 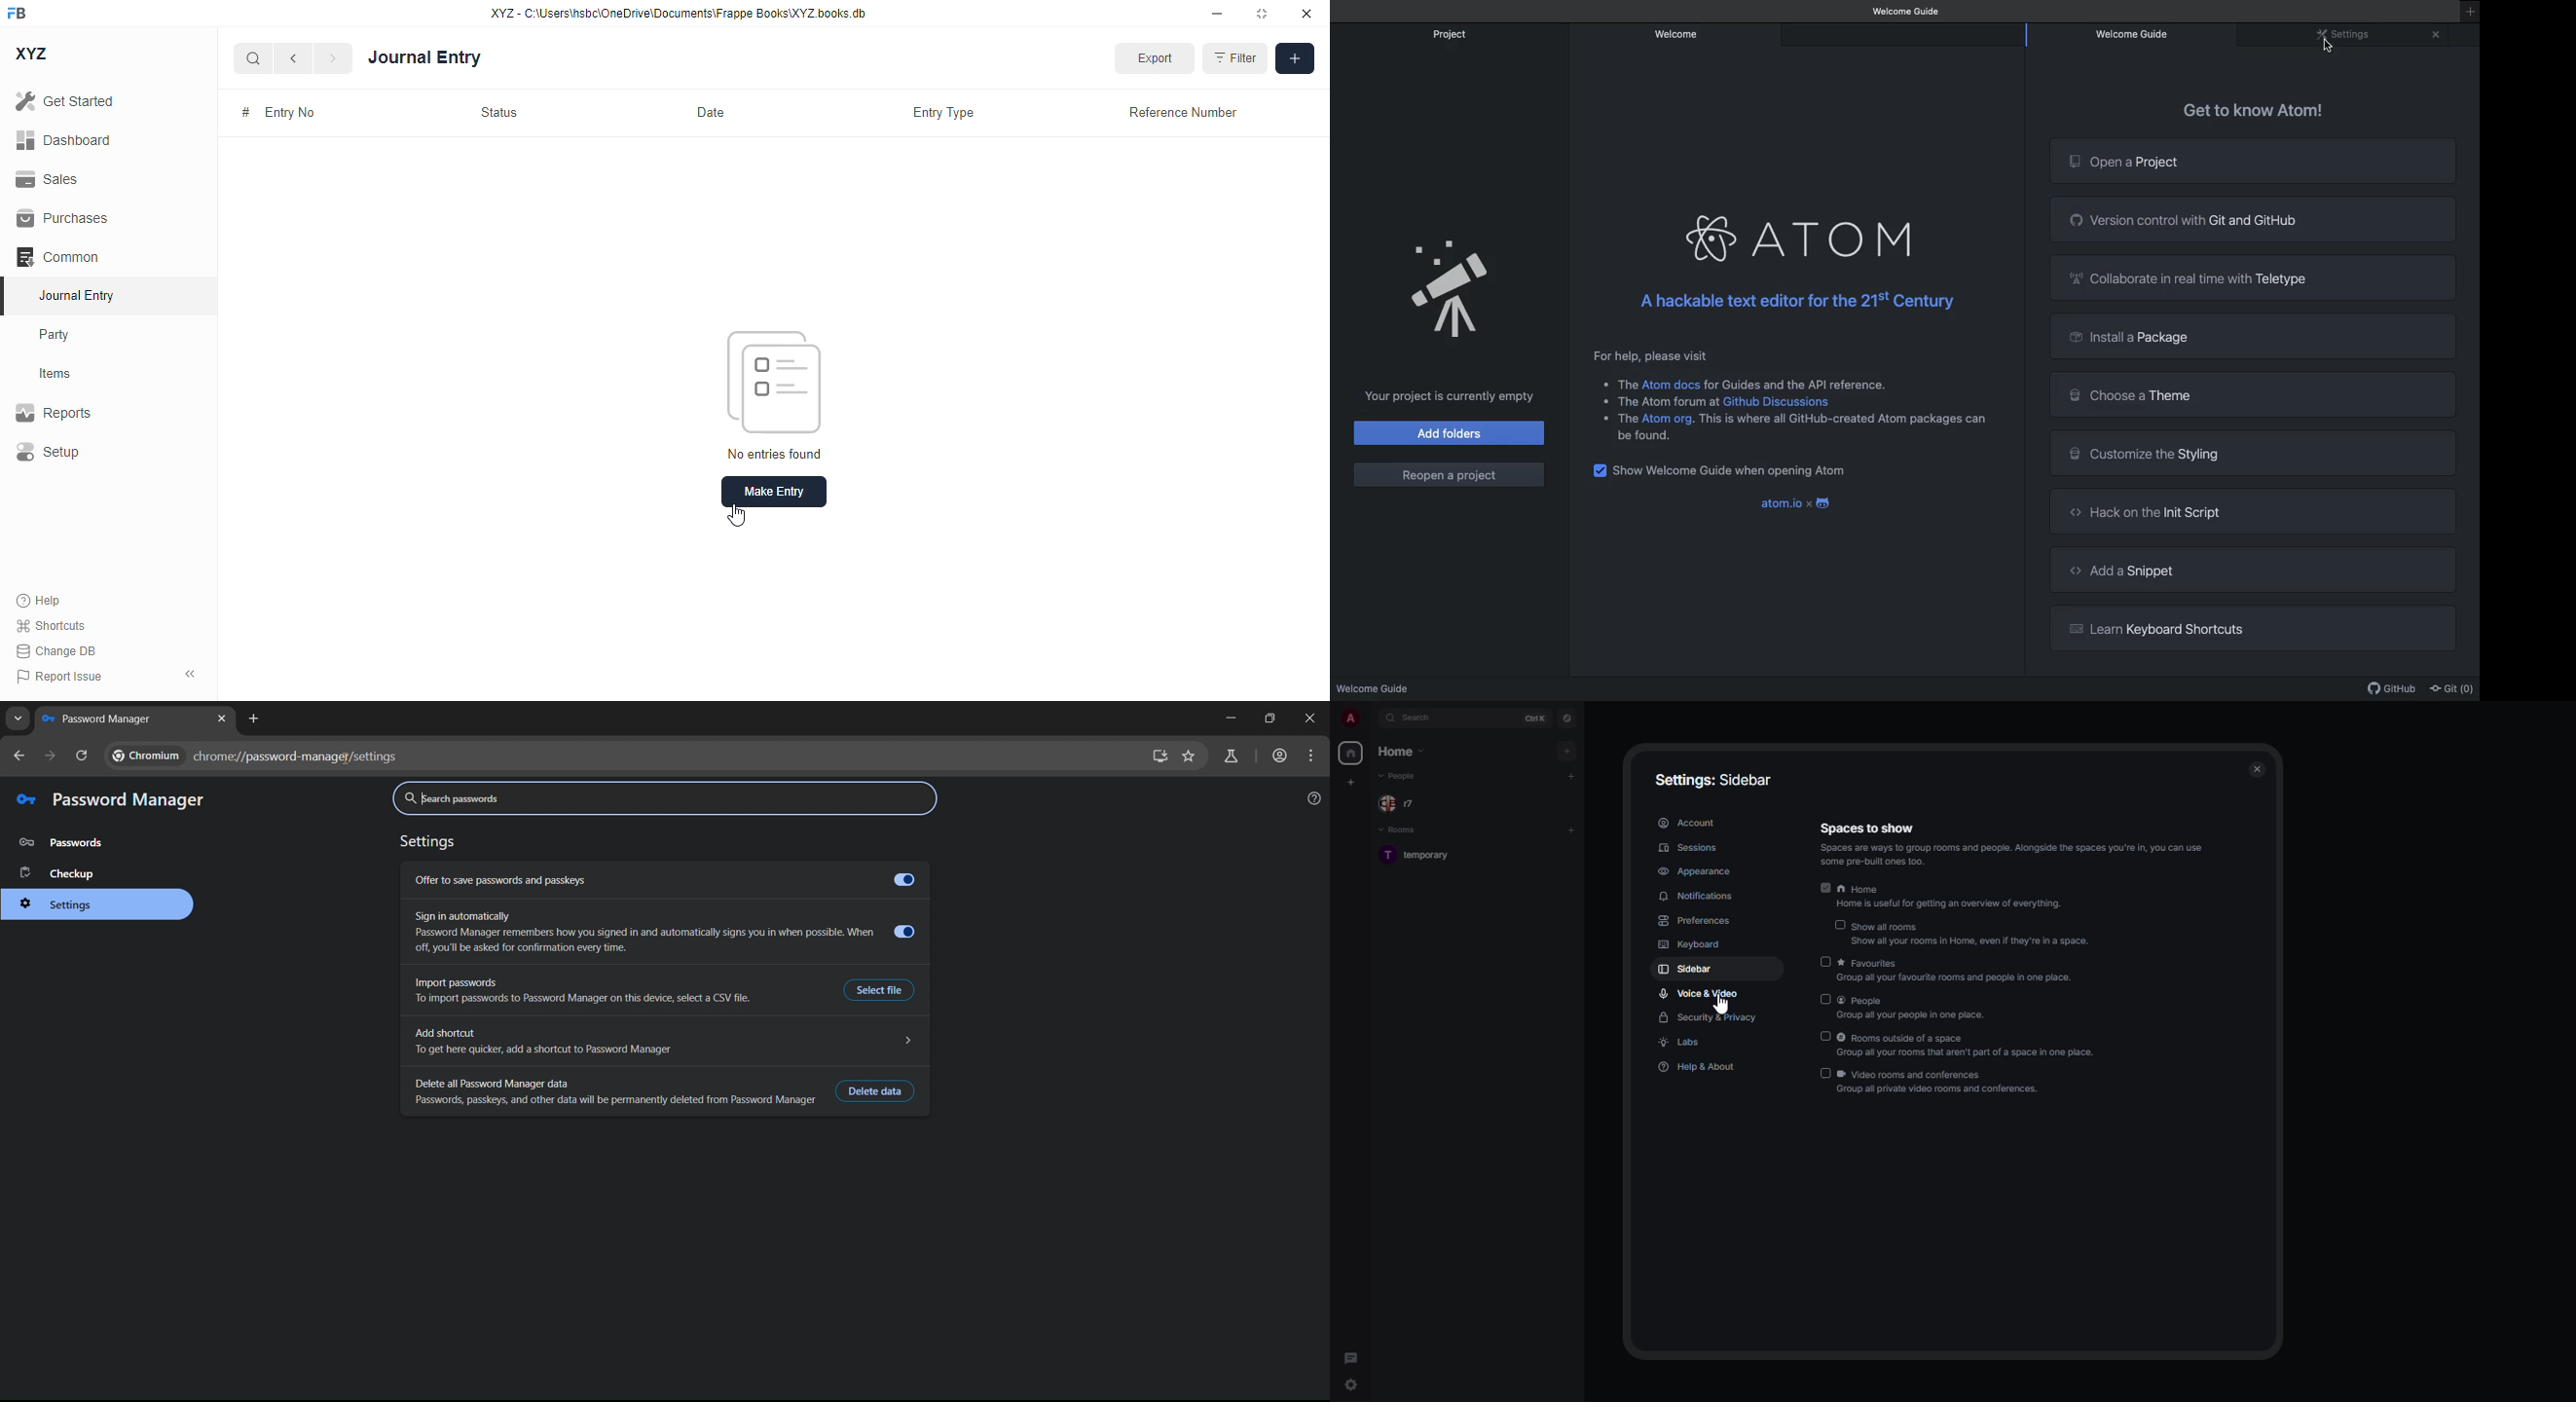 I want to click on party, so click(x=55, y=335).